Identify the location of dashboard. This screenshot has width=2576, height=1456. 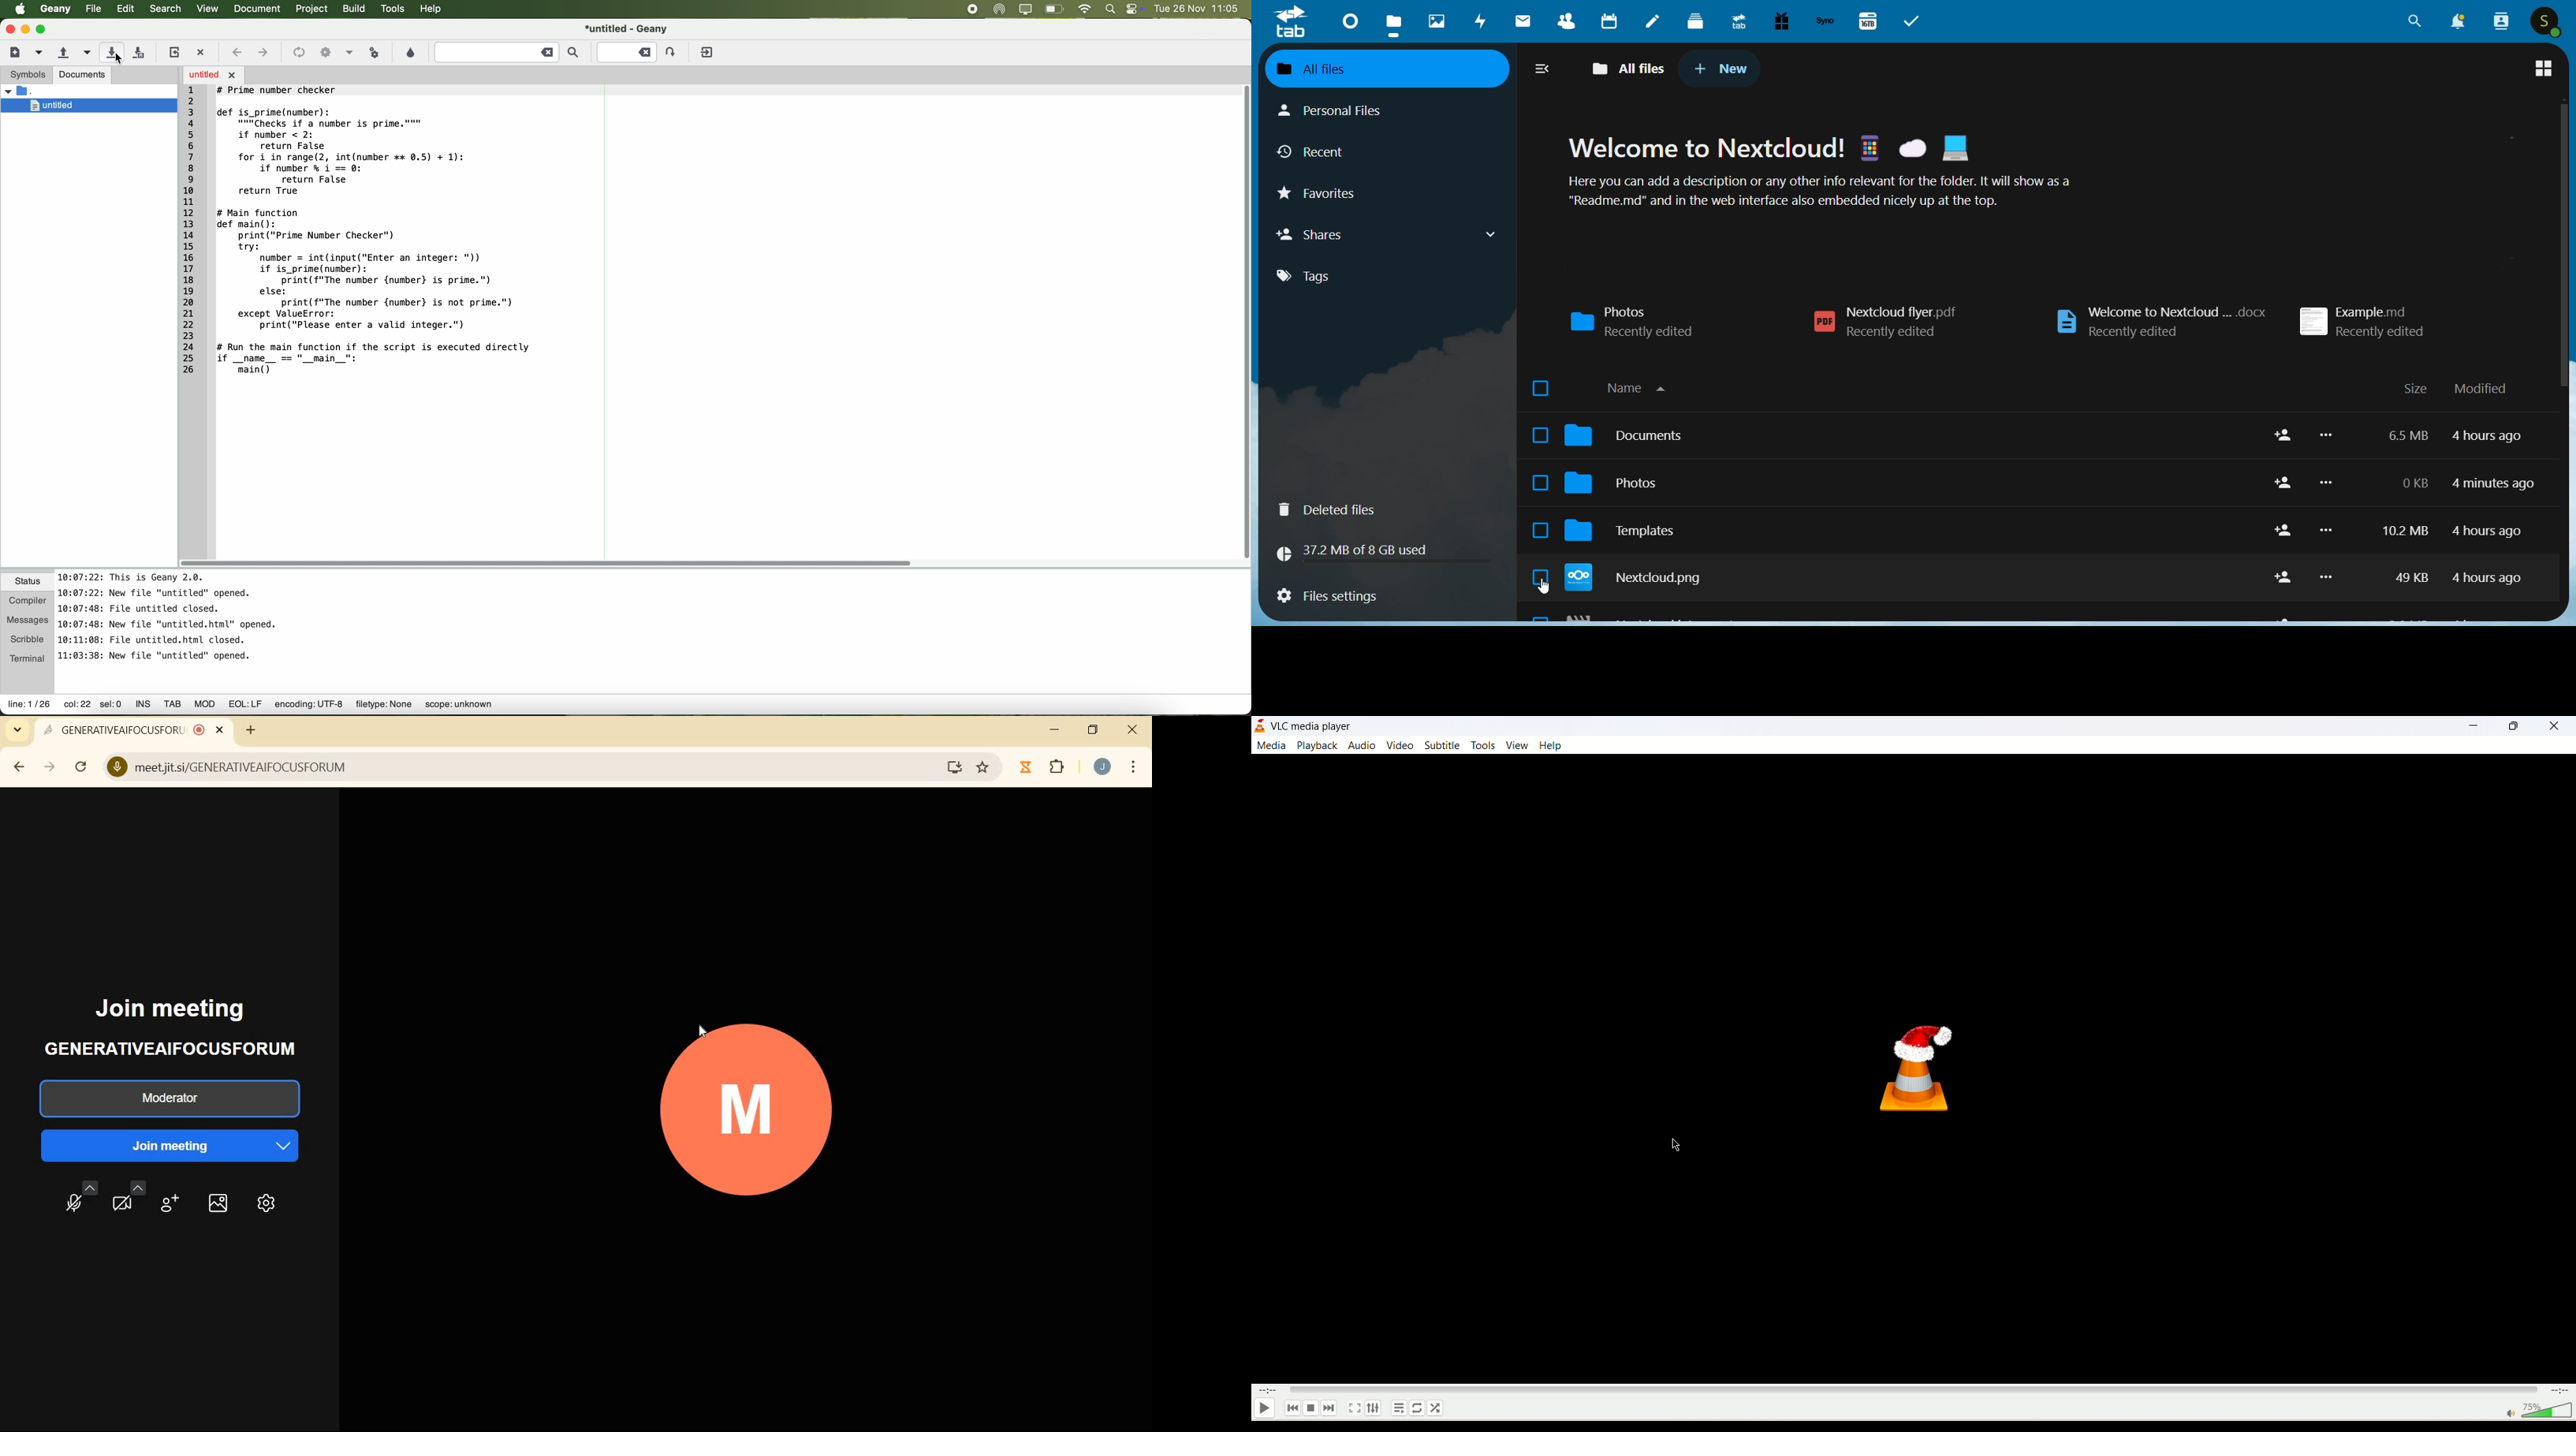
(1347, 22).